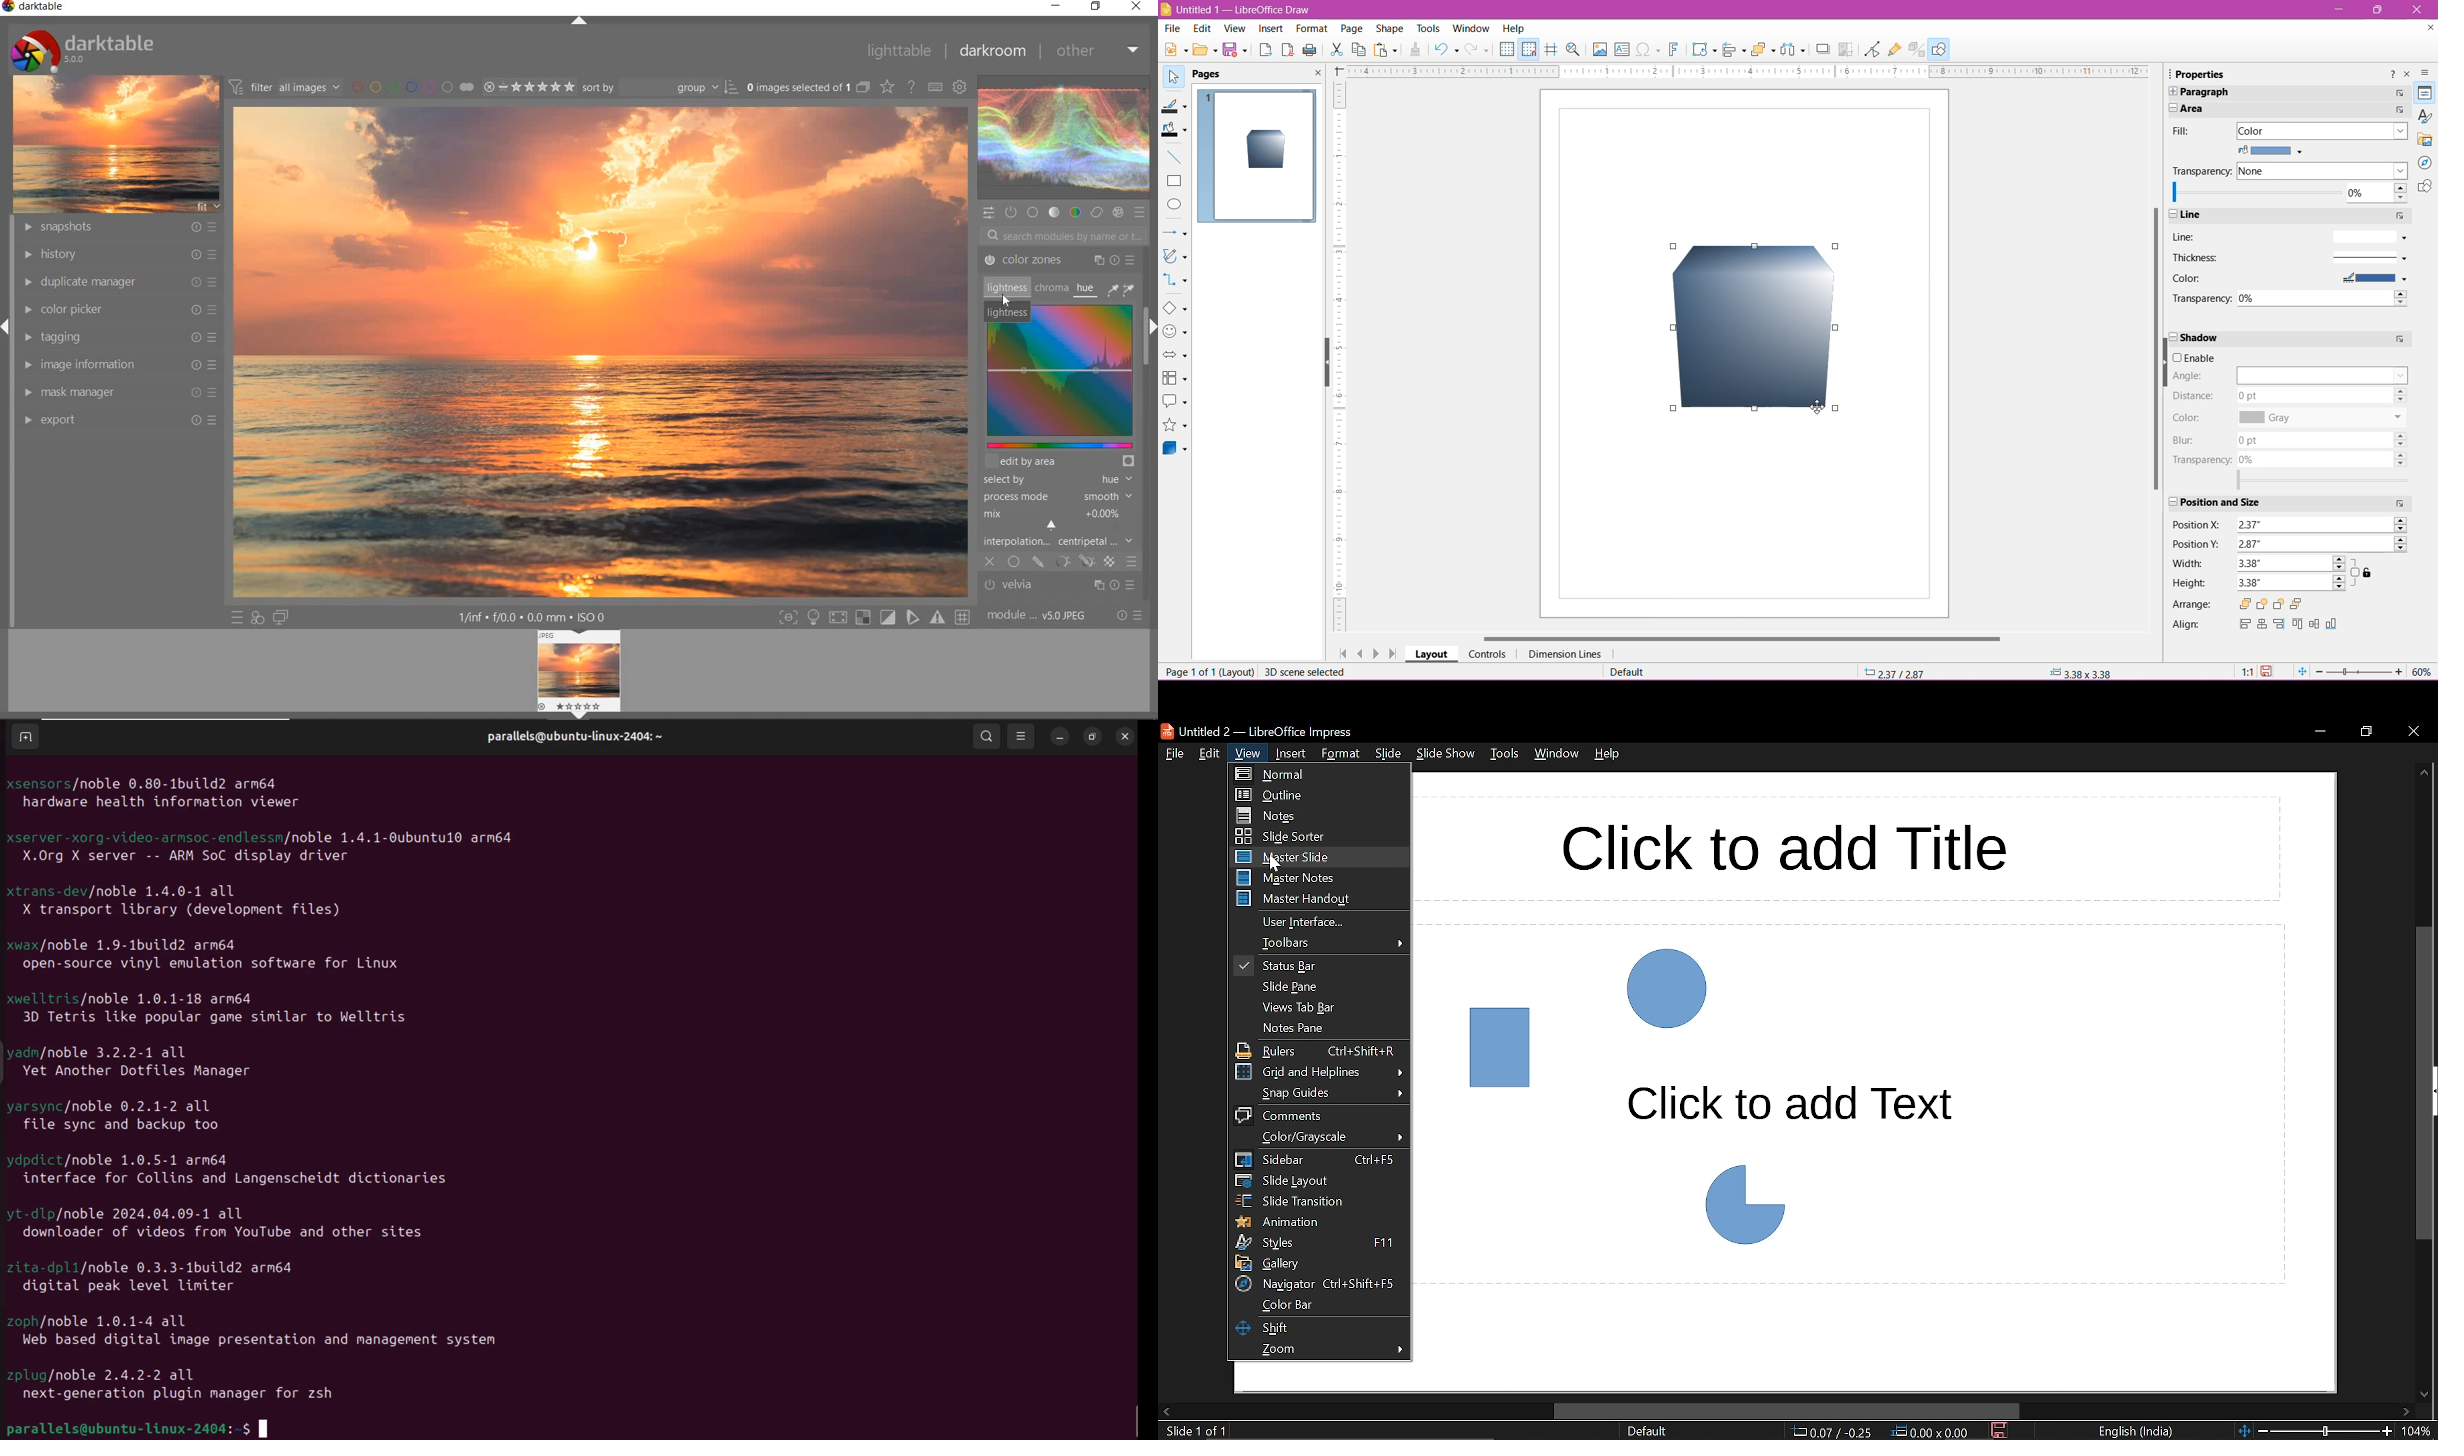  What do you see at coordinates (934, 86) in the screenshot?
I see `define keyboard shortcut` at bounding box center [934, 86].